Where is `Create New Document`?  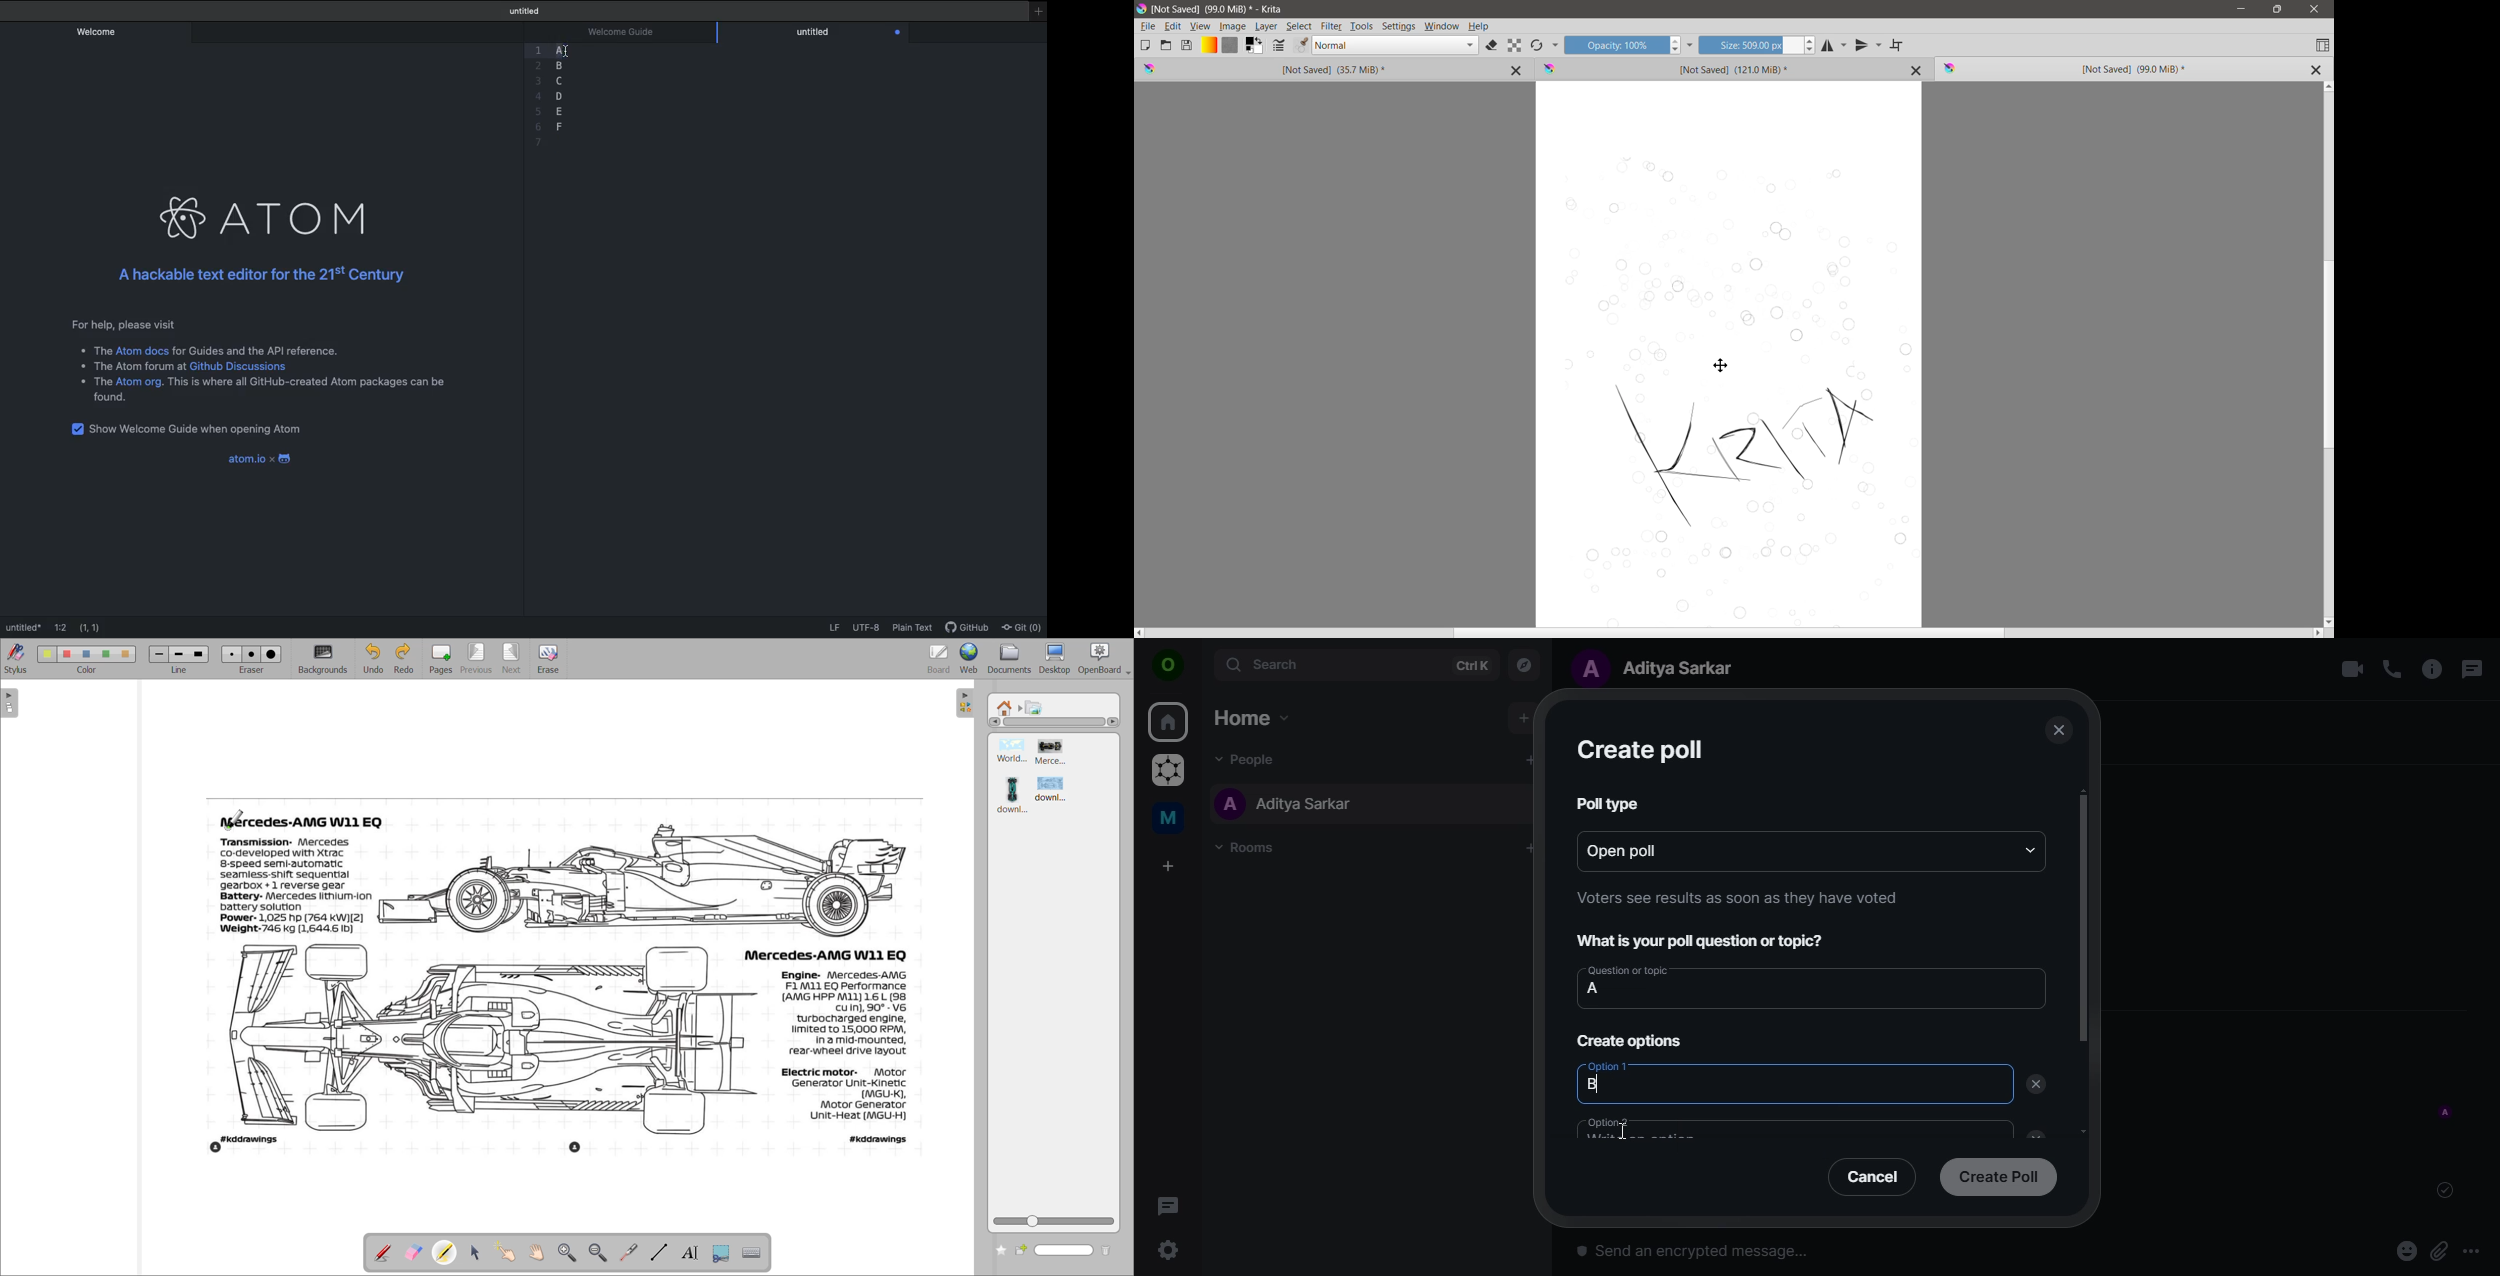
Create New Document is located at coordinates (1145, 45).